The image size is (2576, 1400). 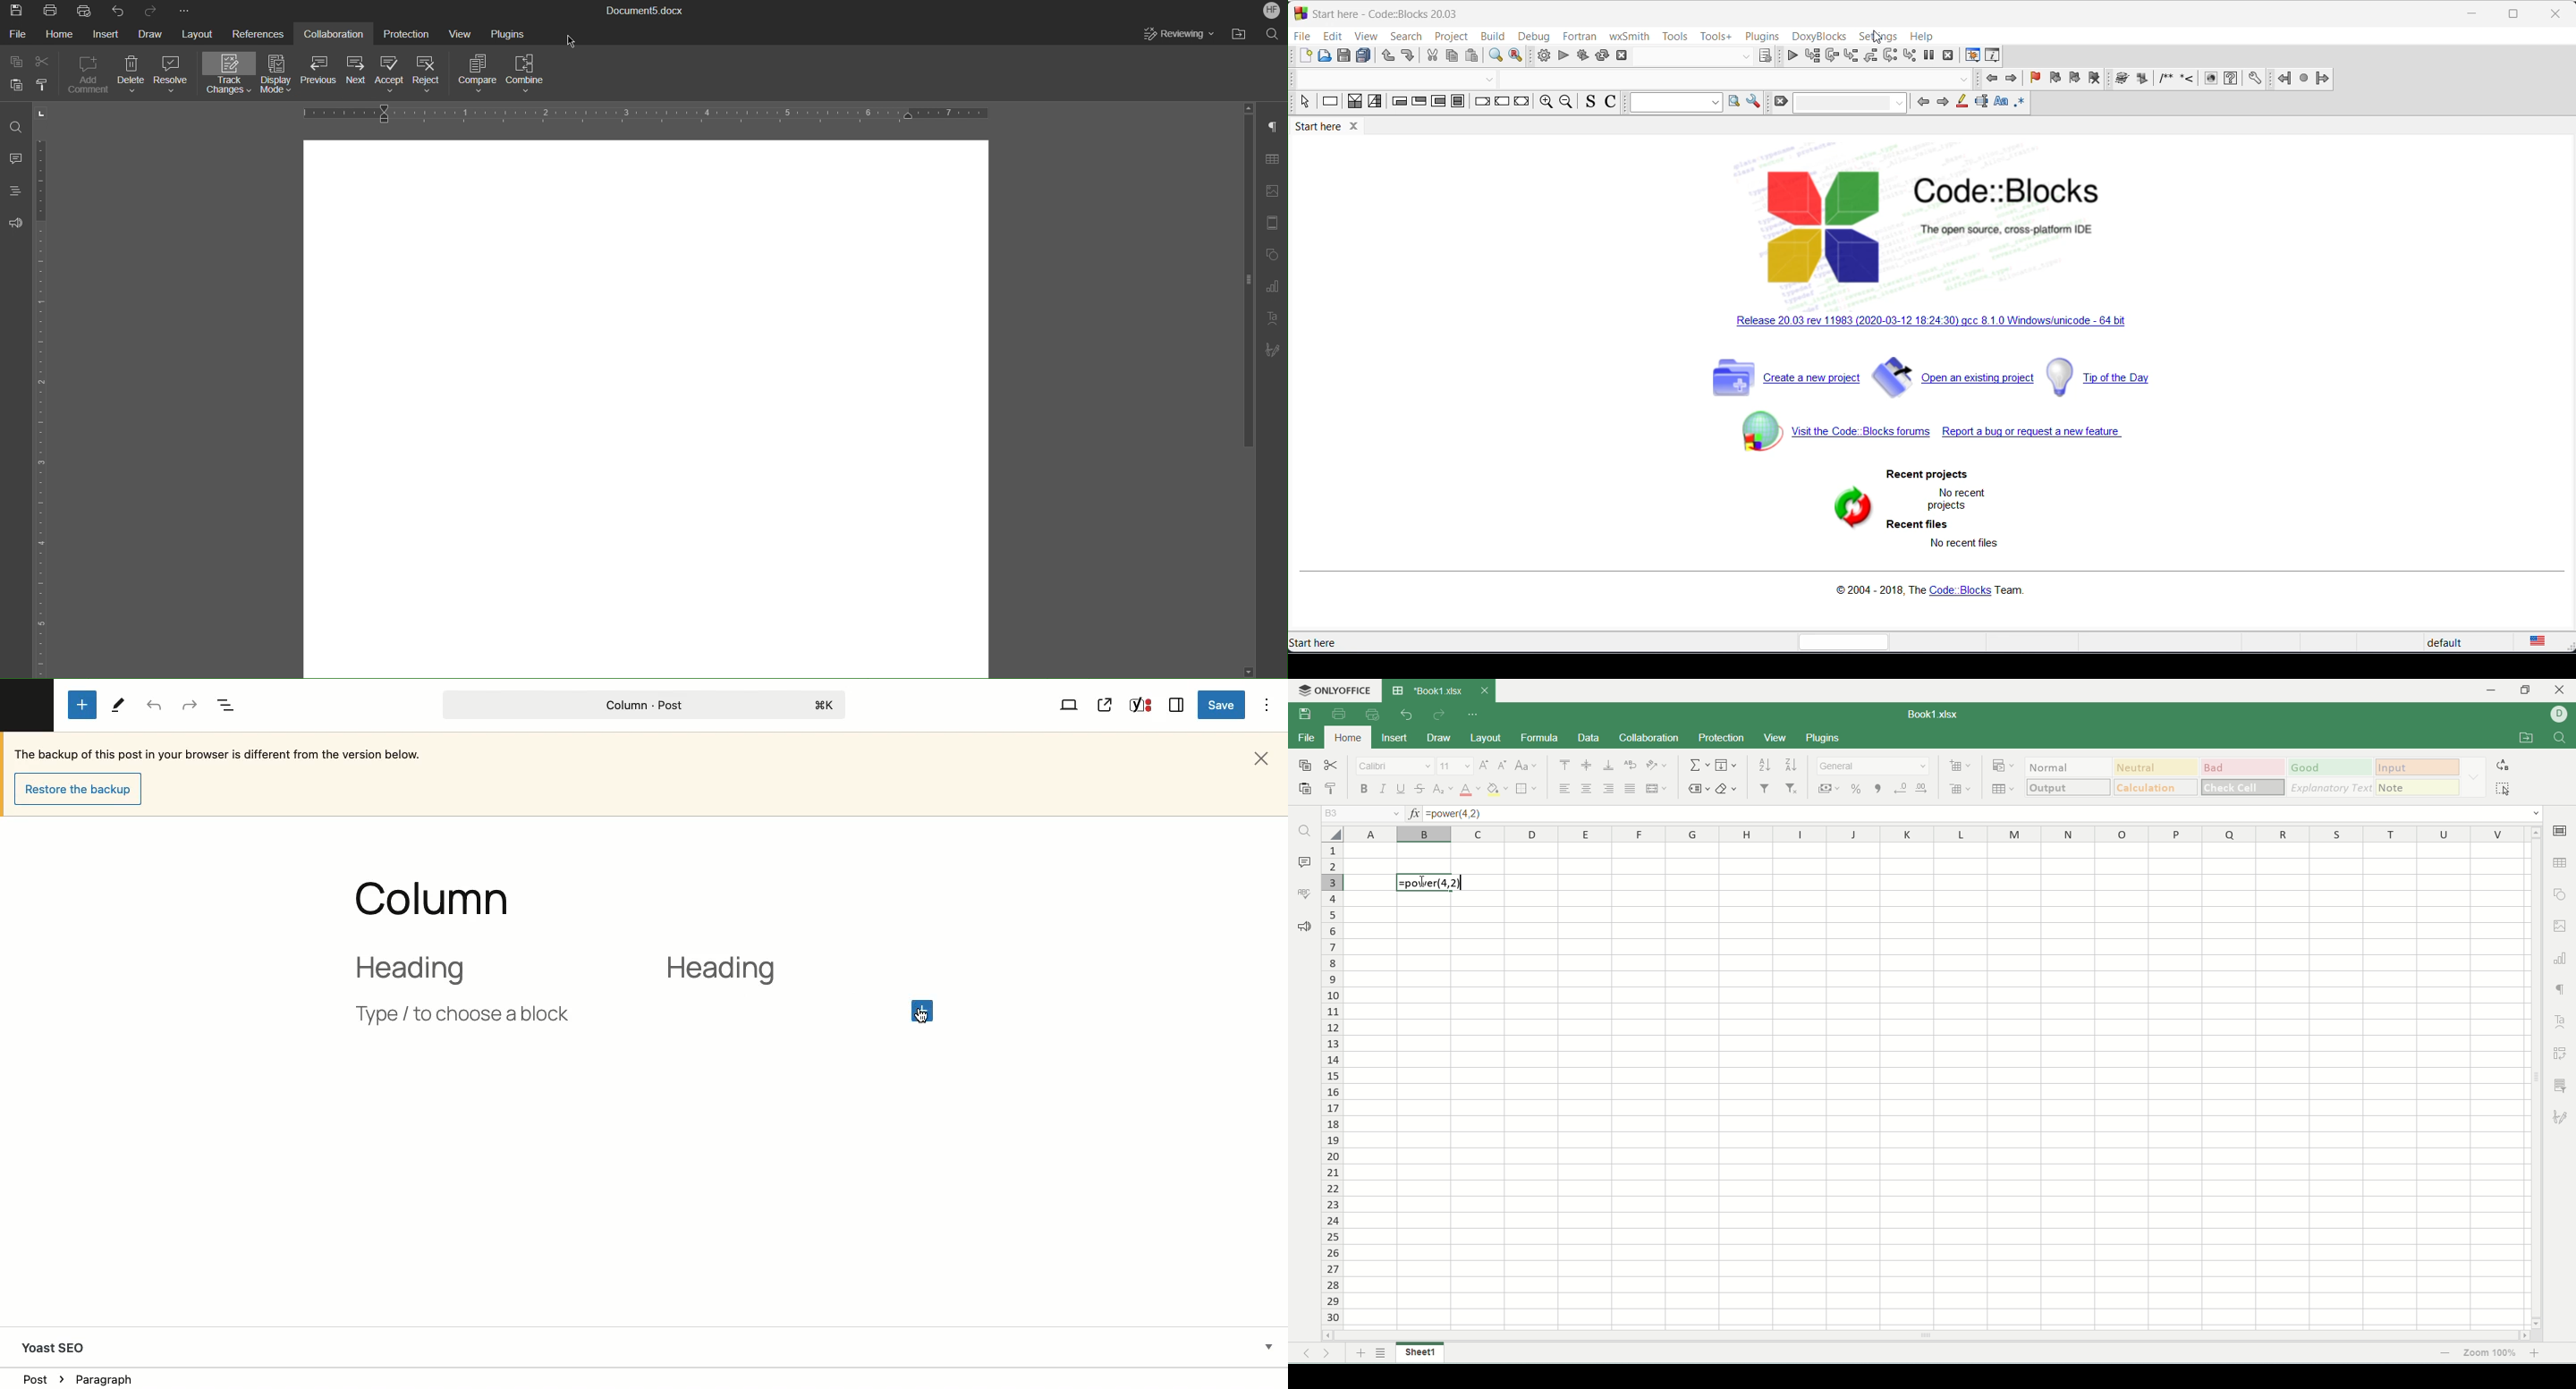 What do you see at coordinates (1443, 790) in the screenshot?
I see `subscript` at bounding box center [1443, 790].